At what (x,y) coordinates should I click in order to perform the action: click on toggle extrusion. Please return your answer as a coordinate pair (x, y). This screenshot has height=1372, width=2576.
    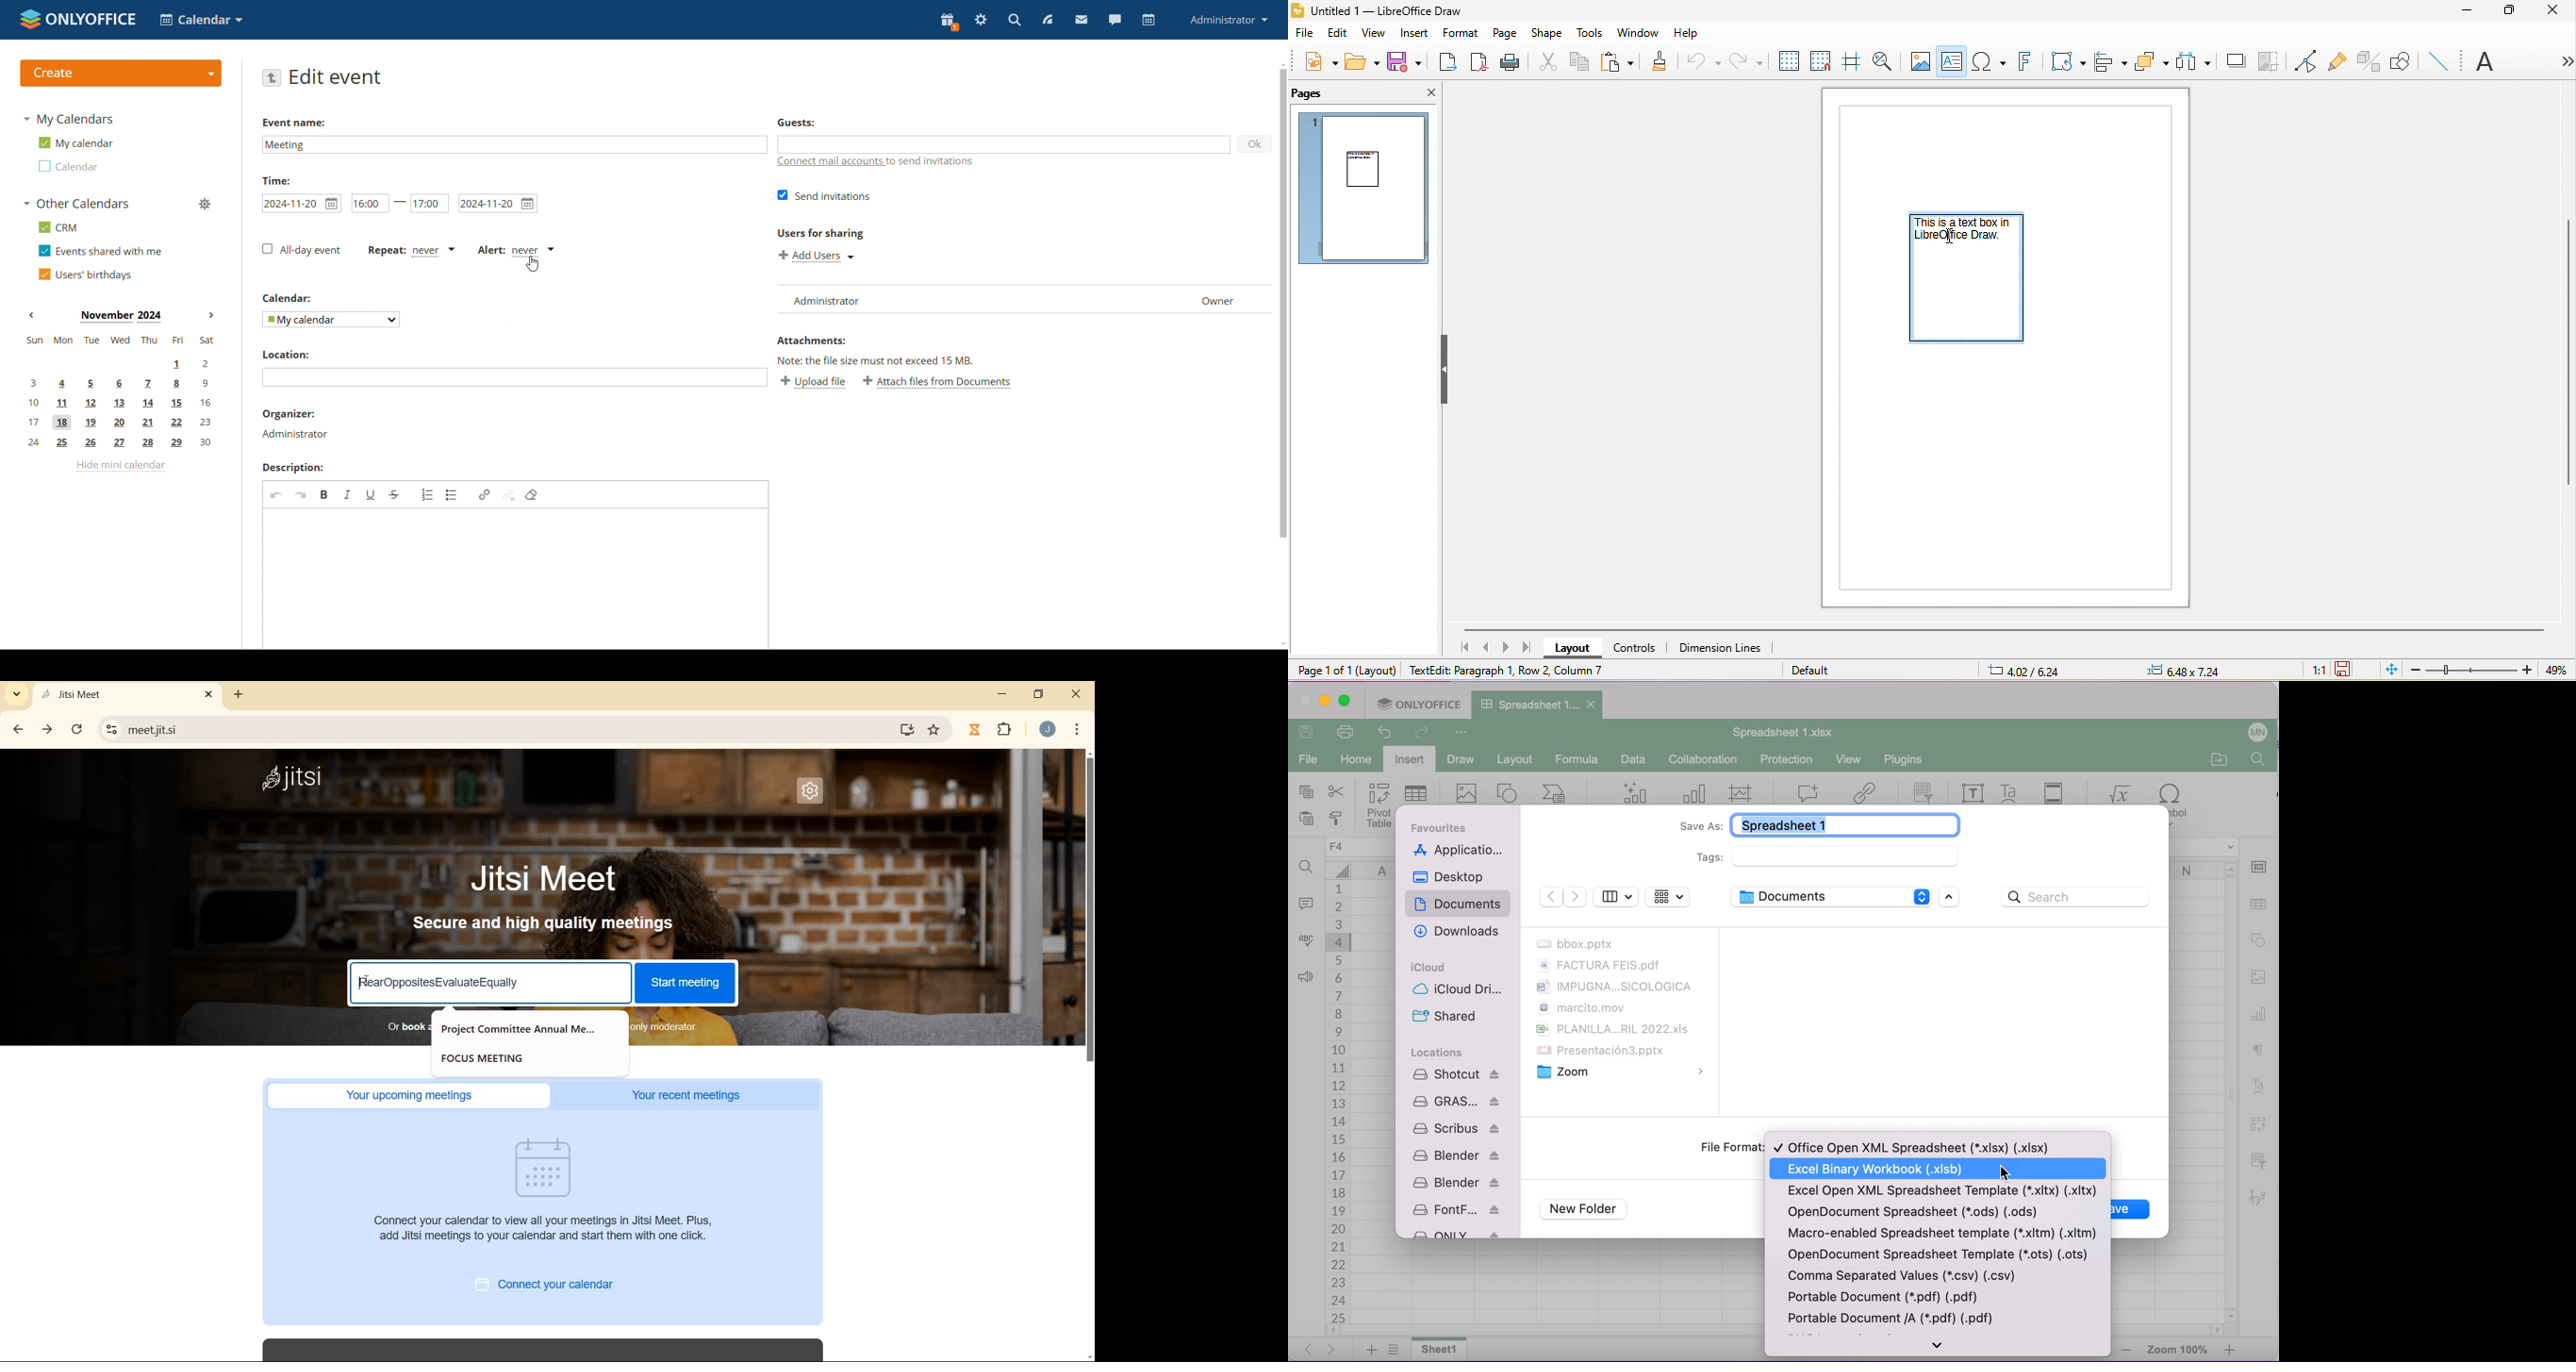
    Looking at the image, I should click on (2371, 59).